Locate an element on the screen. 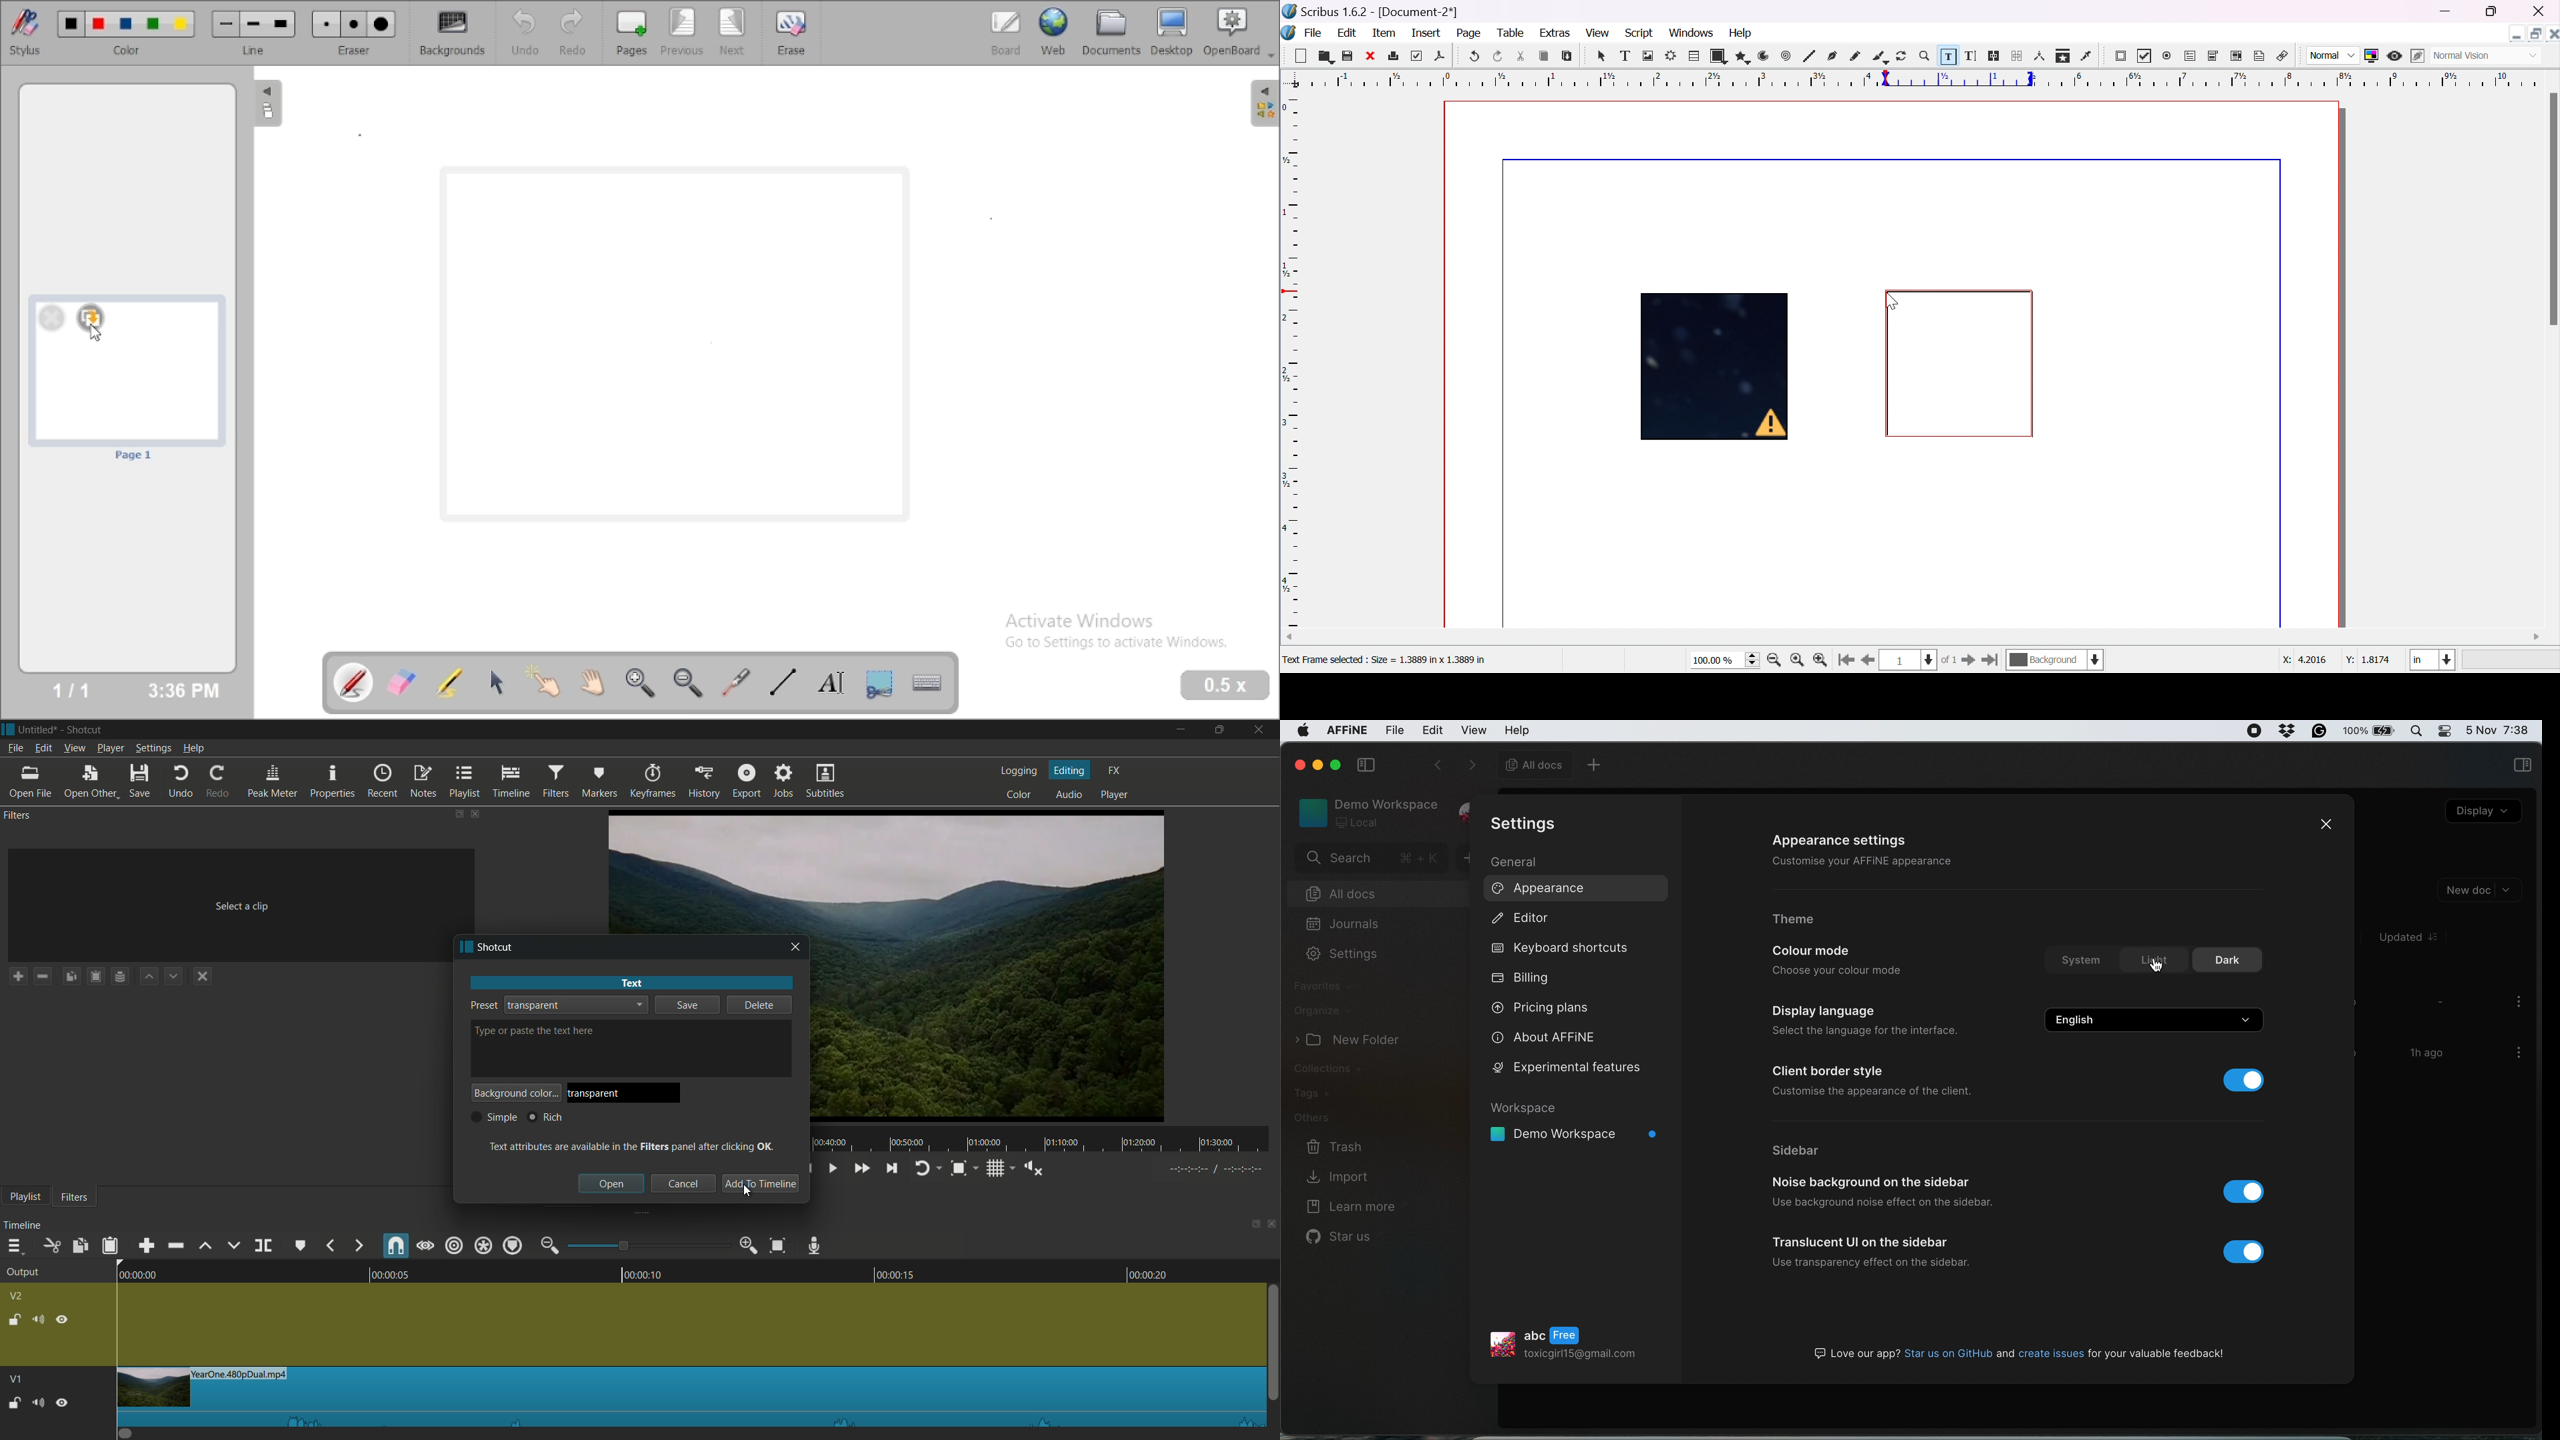 This screenshot has width=2576, height=1456. zoom in is located at coordinates (1774, 661).